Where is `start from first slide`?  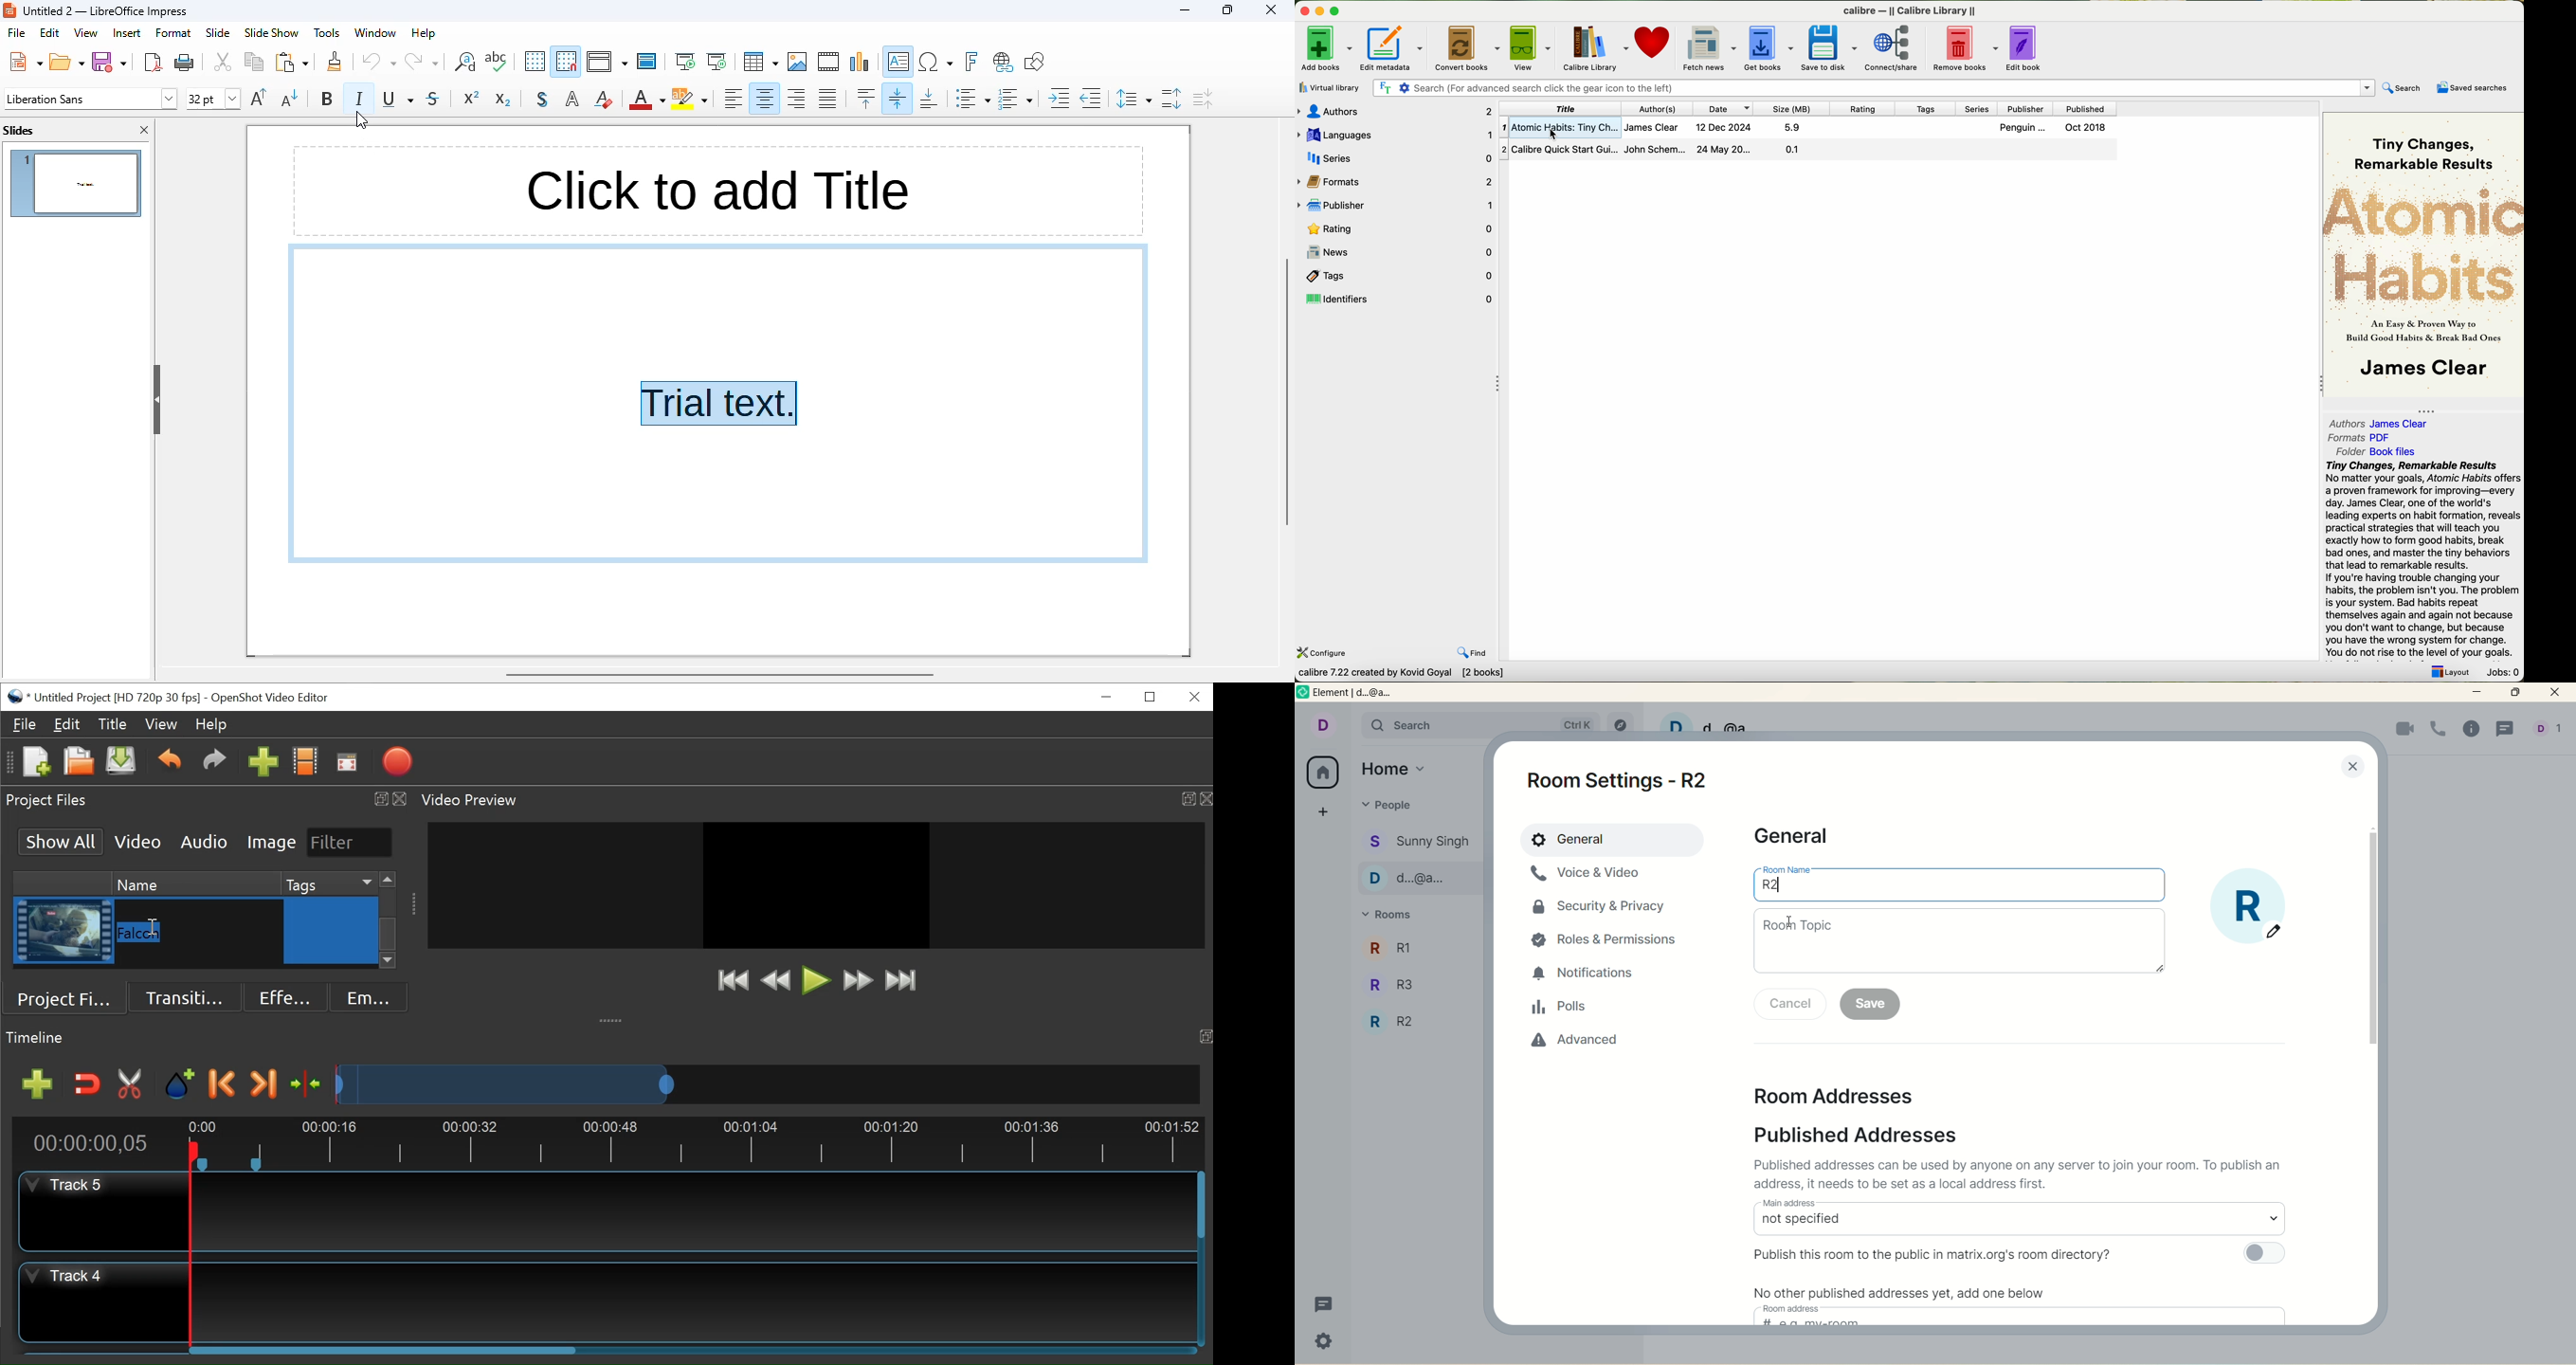 start from first slide is located at coordinates (686, 62).